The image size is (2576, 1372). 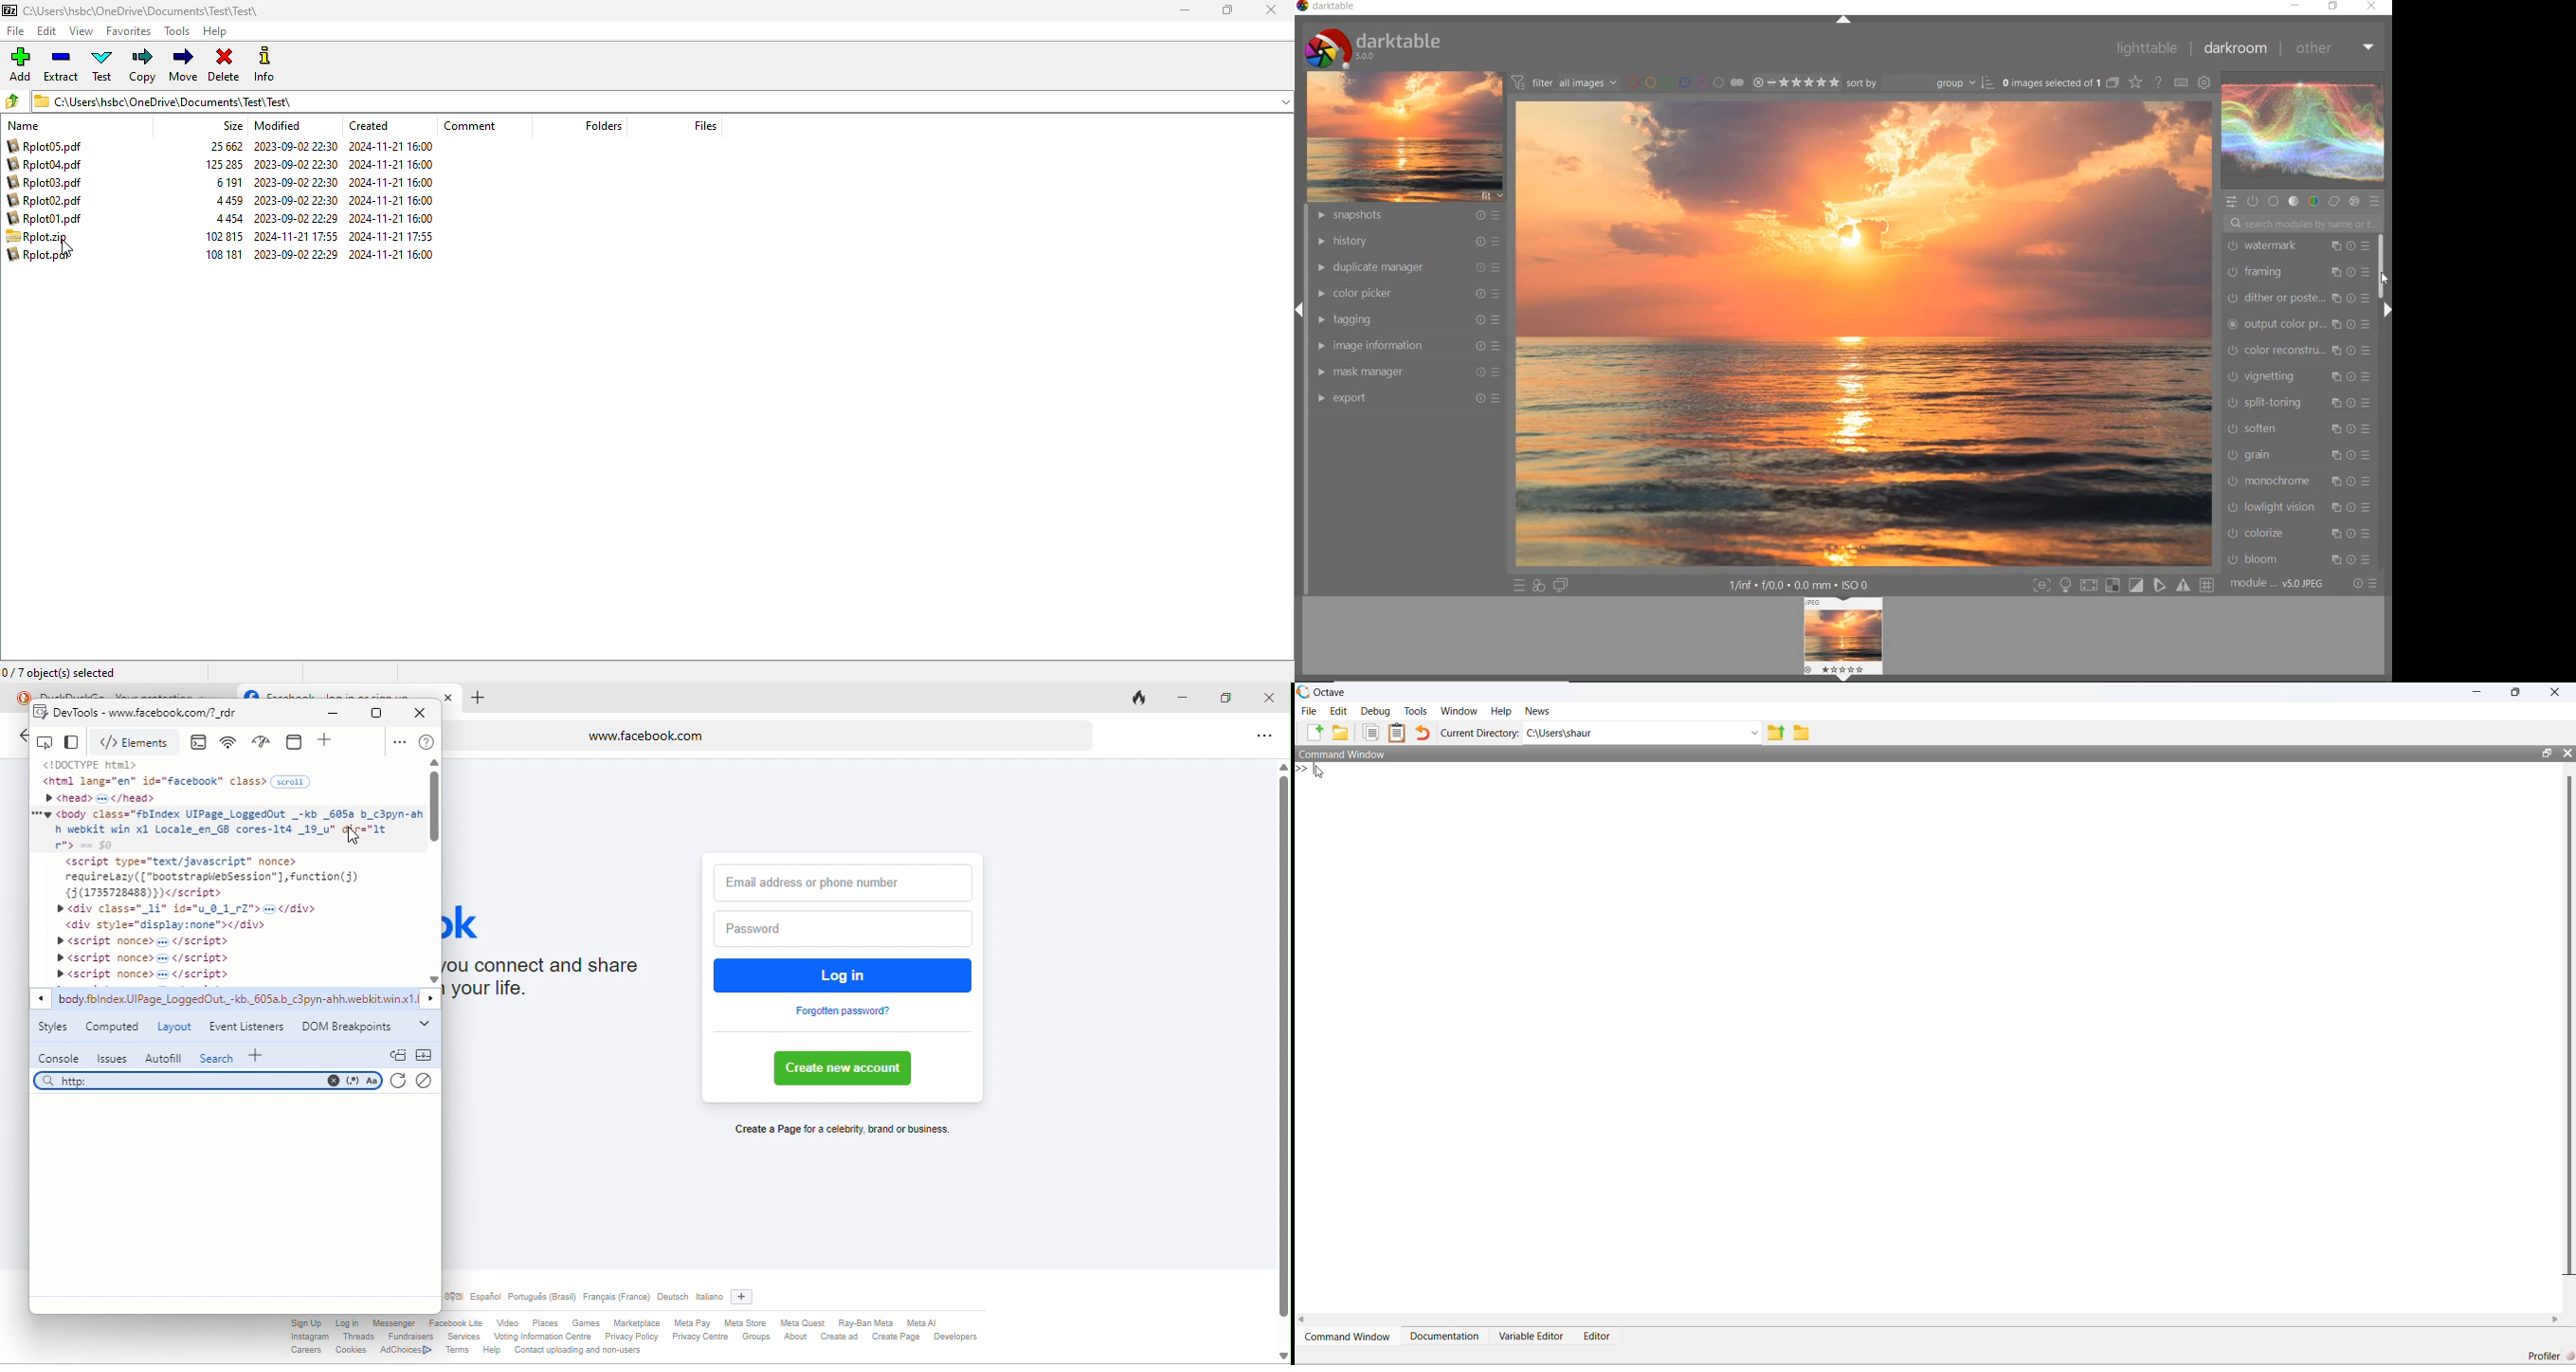 I want to click on minimize, so click(x=1184, y=10).